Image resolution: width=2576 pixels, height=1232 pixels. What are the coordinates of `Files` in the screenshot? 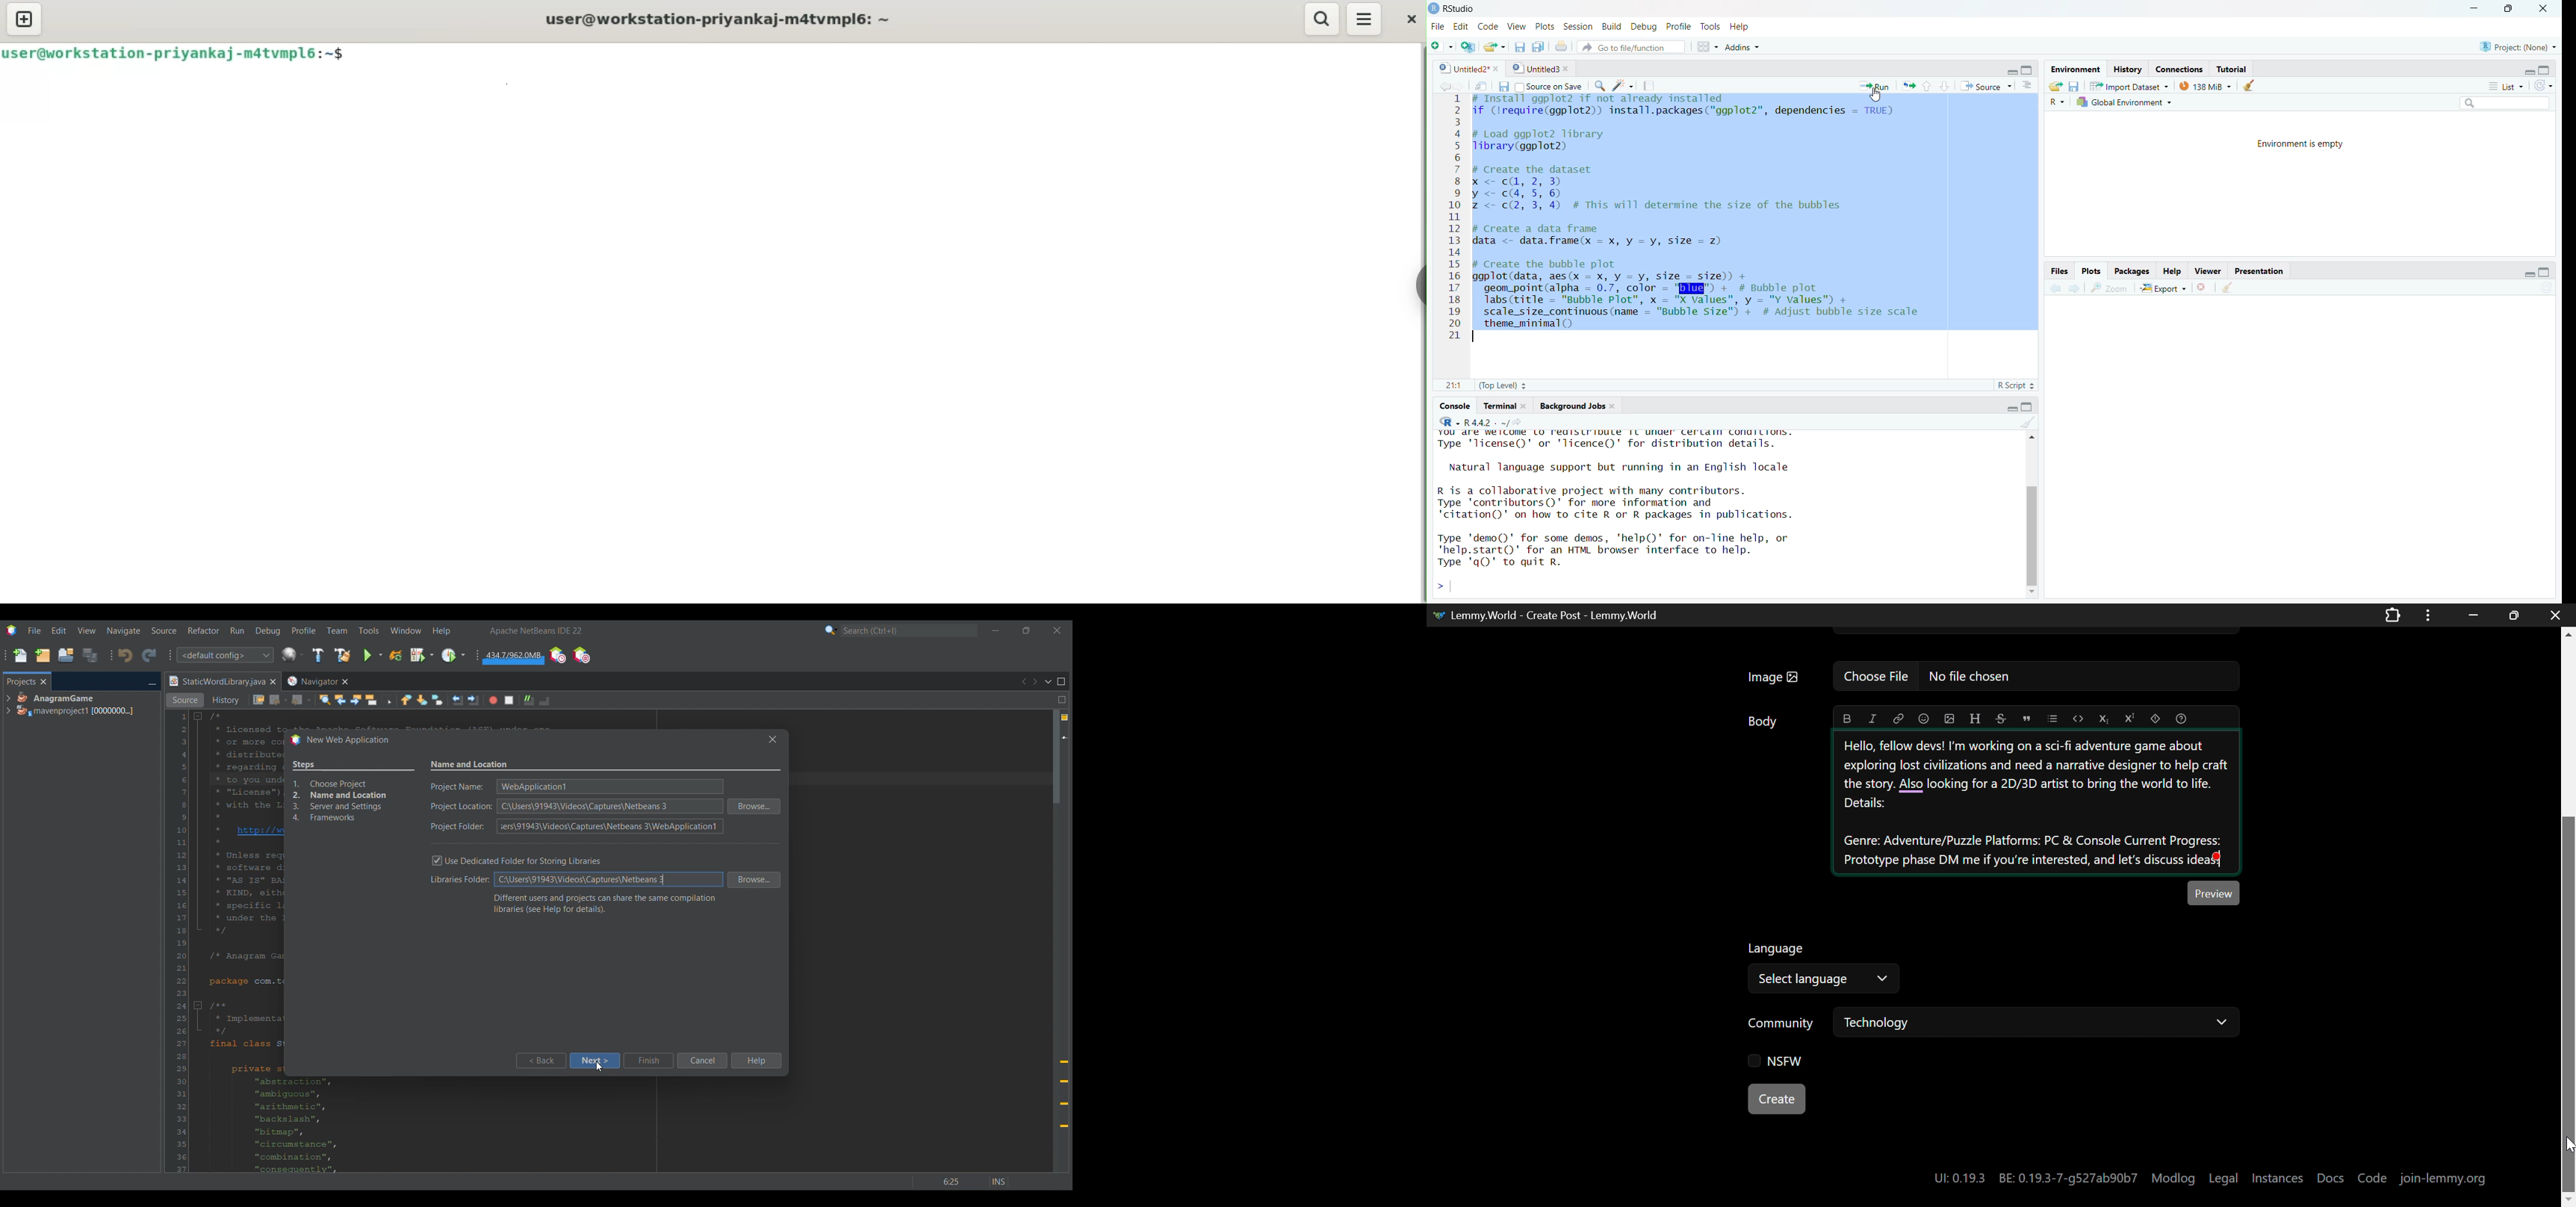 It's located at (2059, 270).